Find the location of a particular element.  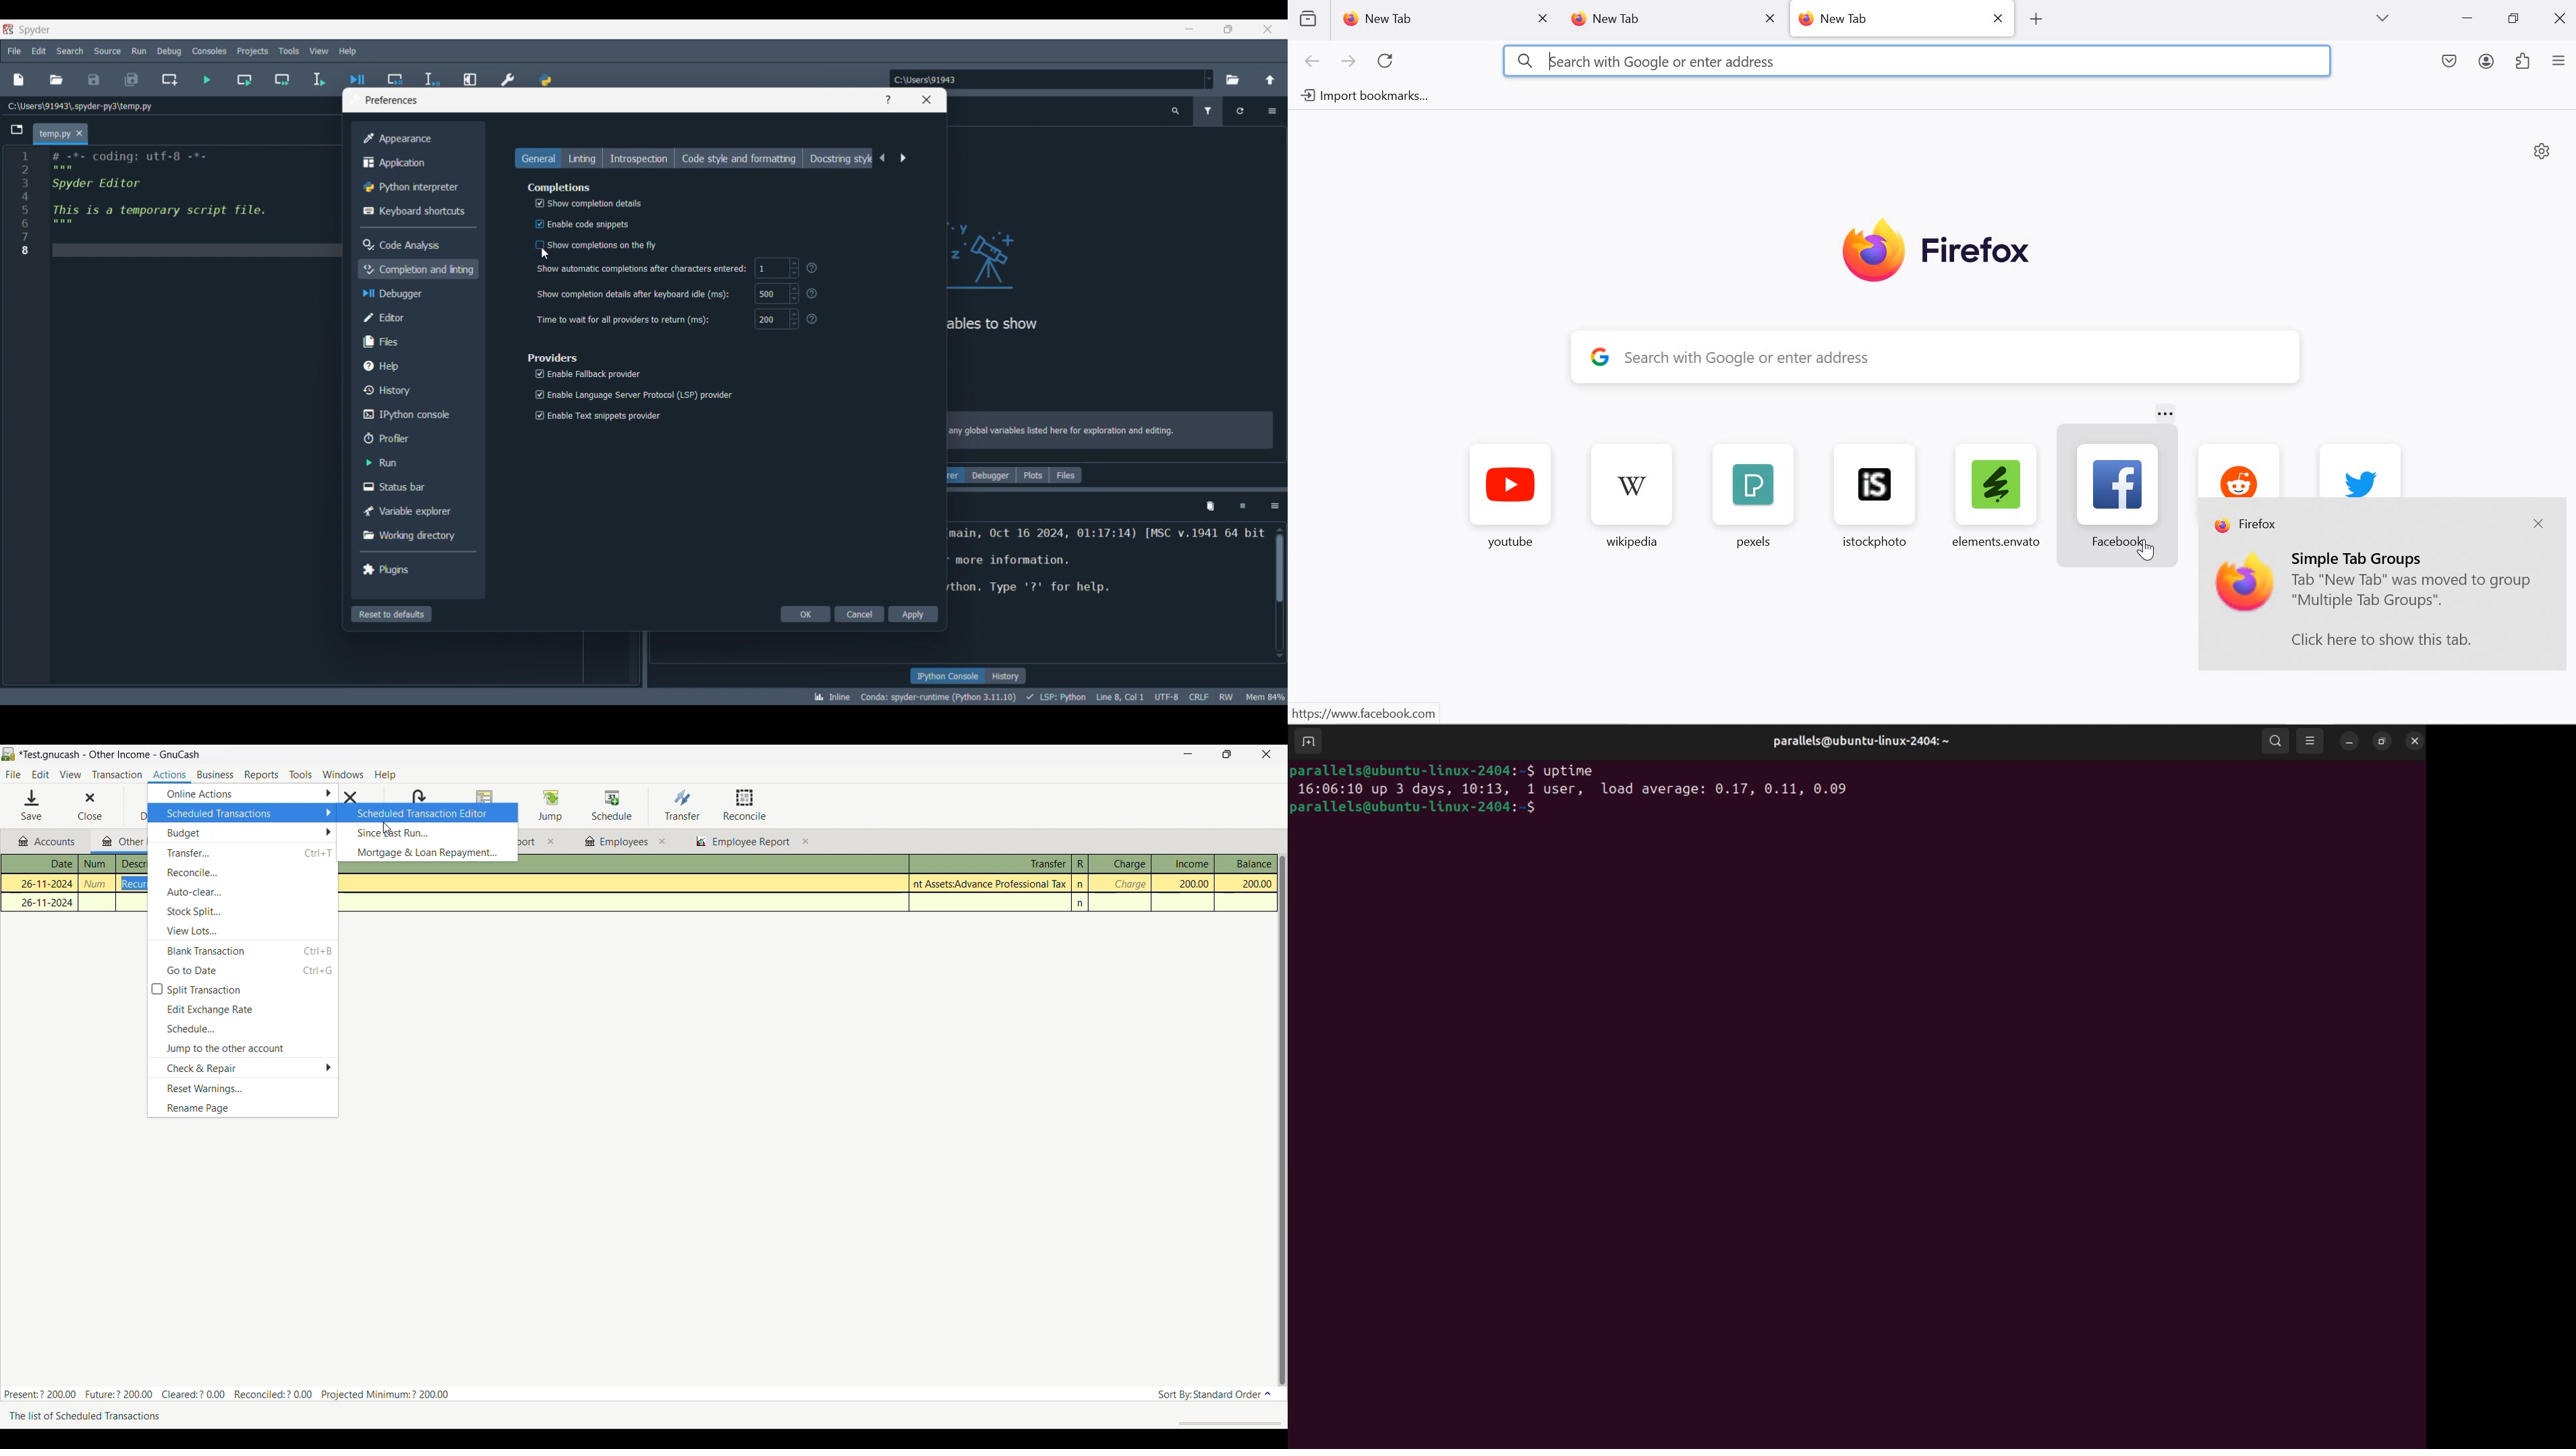

Editor is located at coordinates (417, 317).